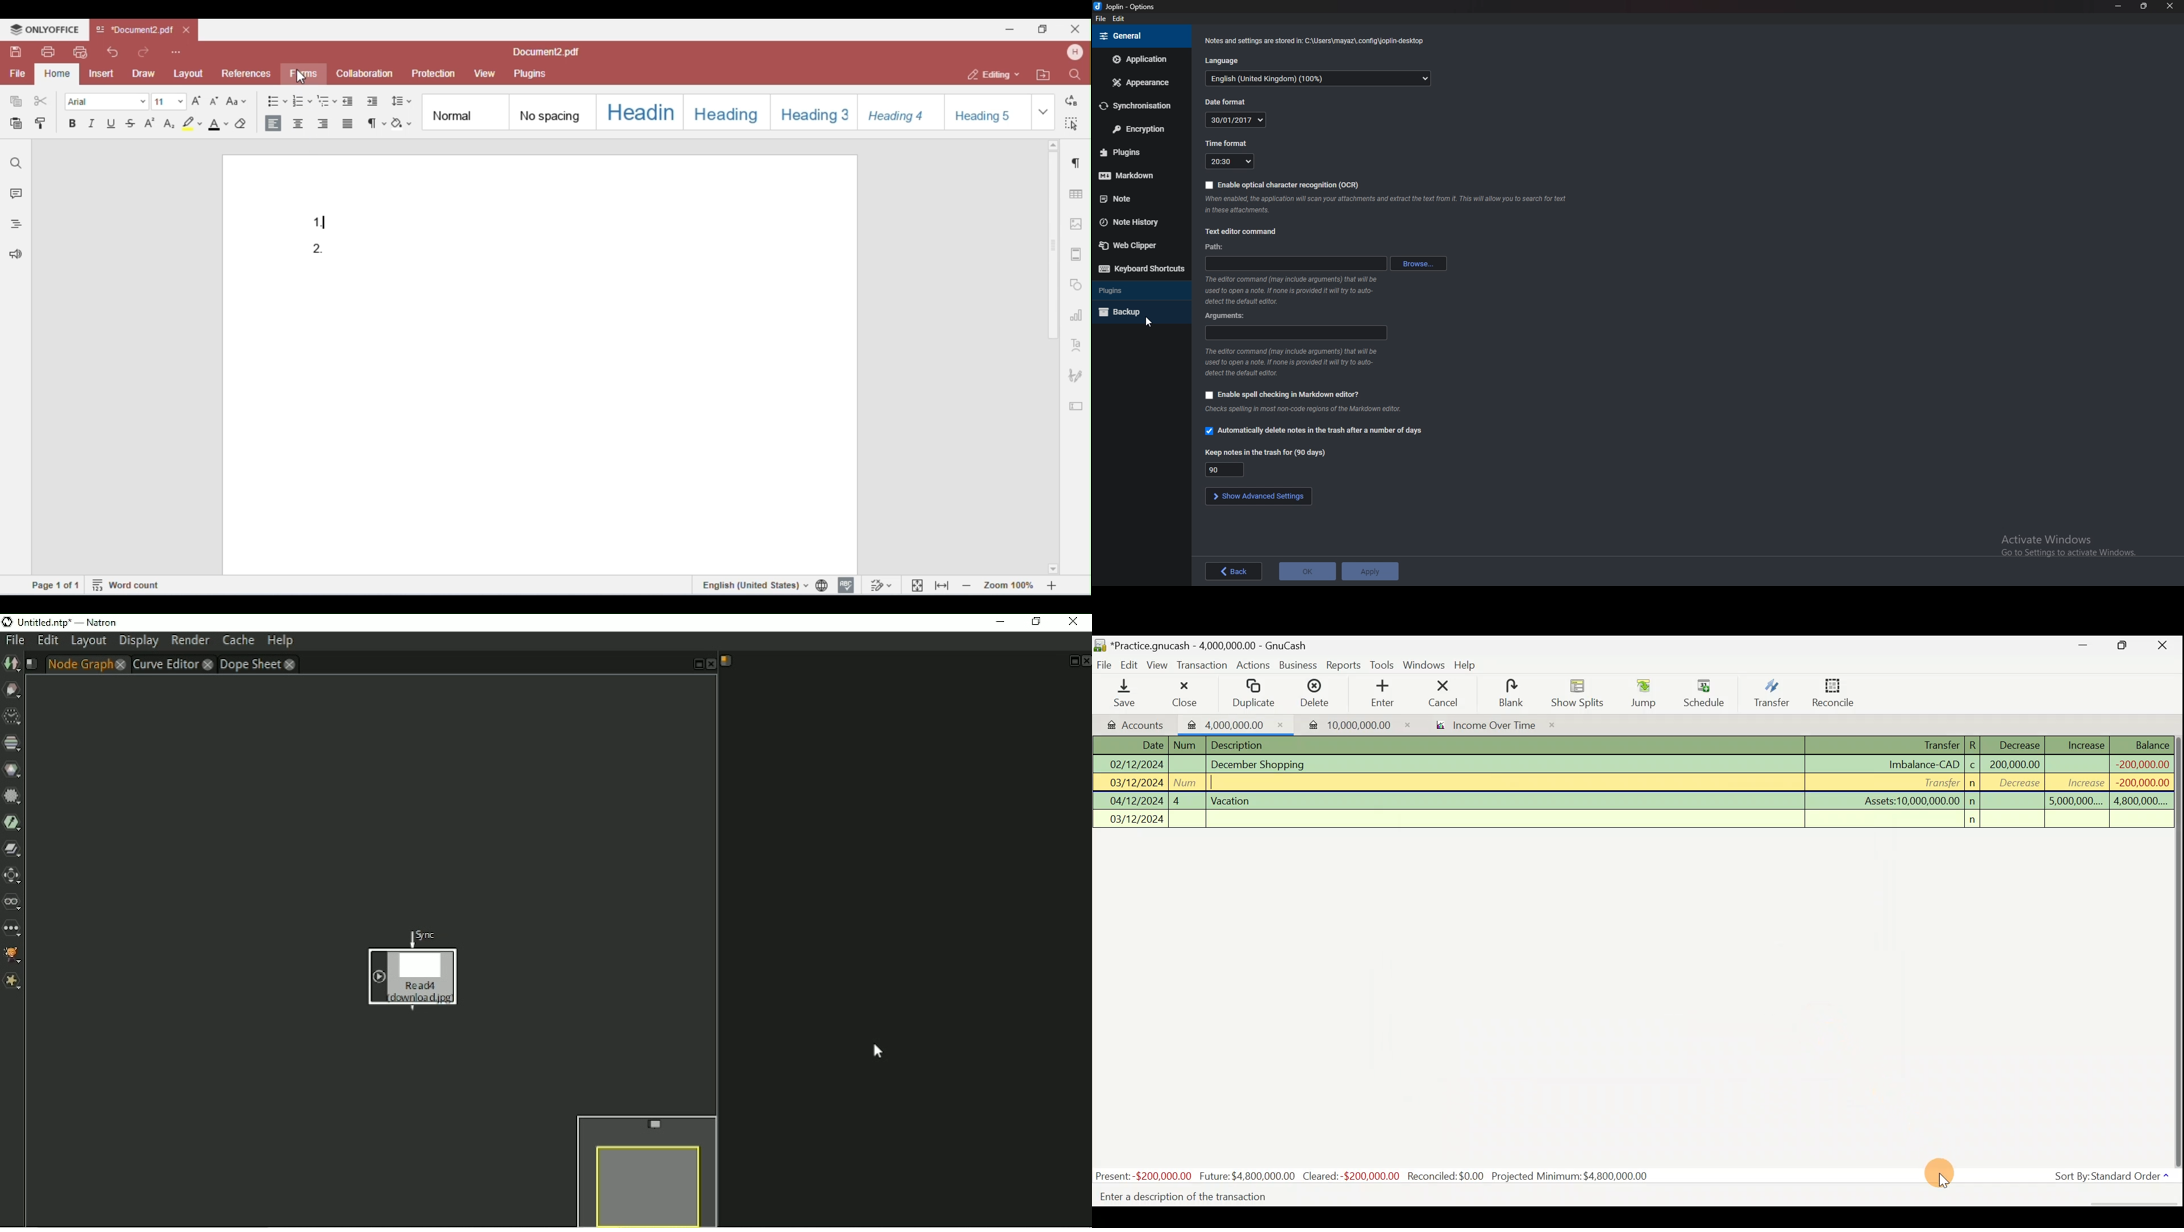 The width and height of the screenshot is (2184, 1232). What do you see at coordinates (1139, 222) in the screenshot?
I see `Note history` at bounding box center [1139, 222].